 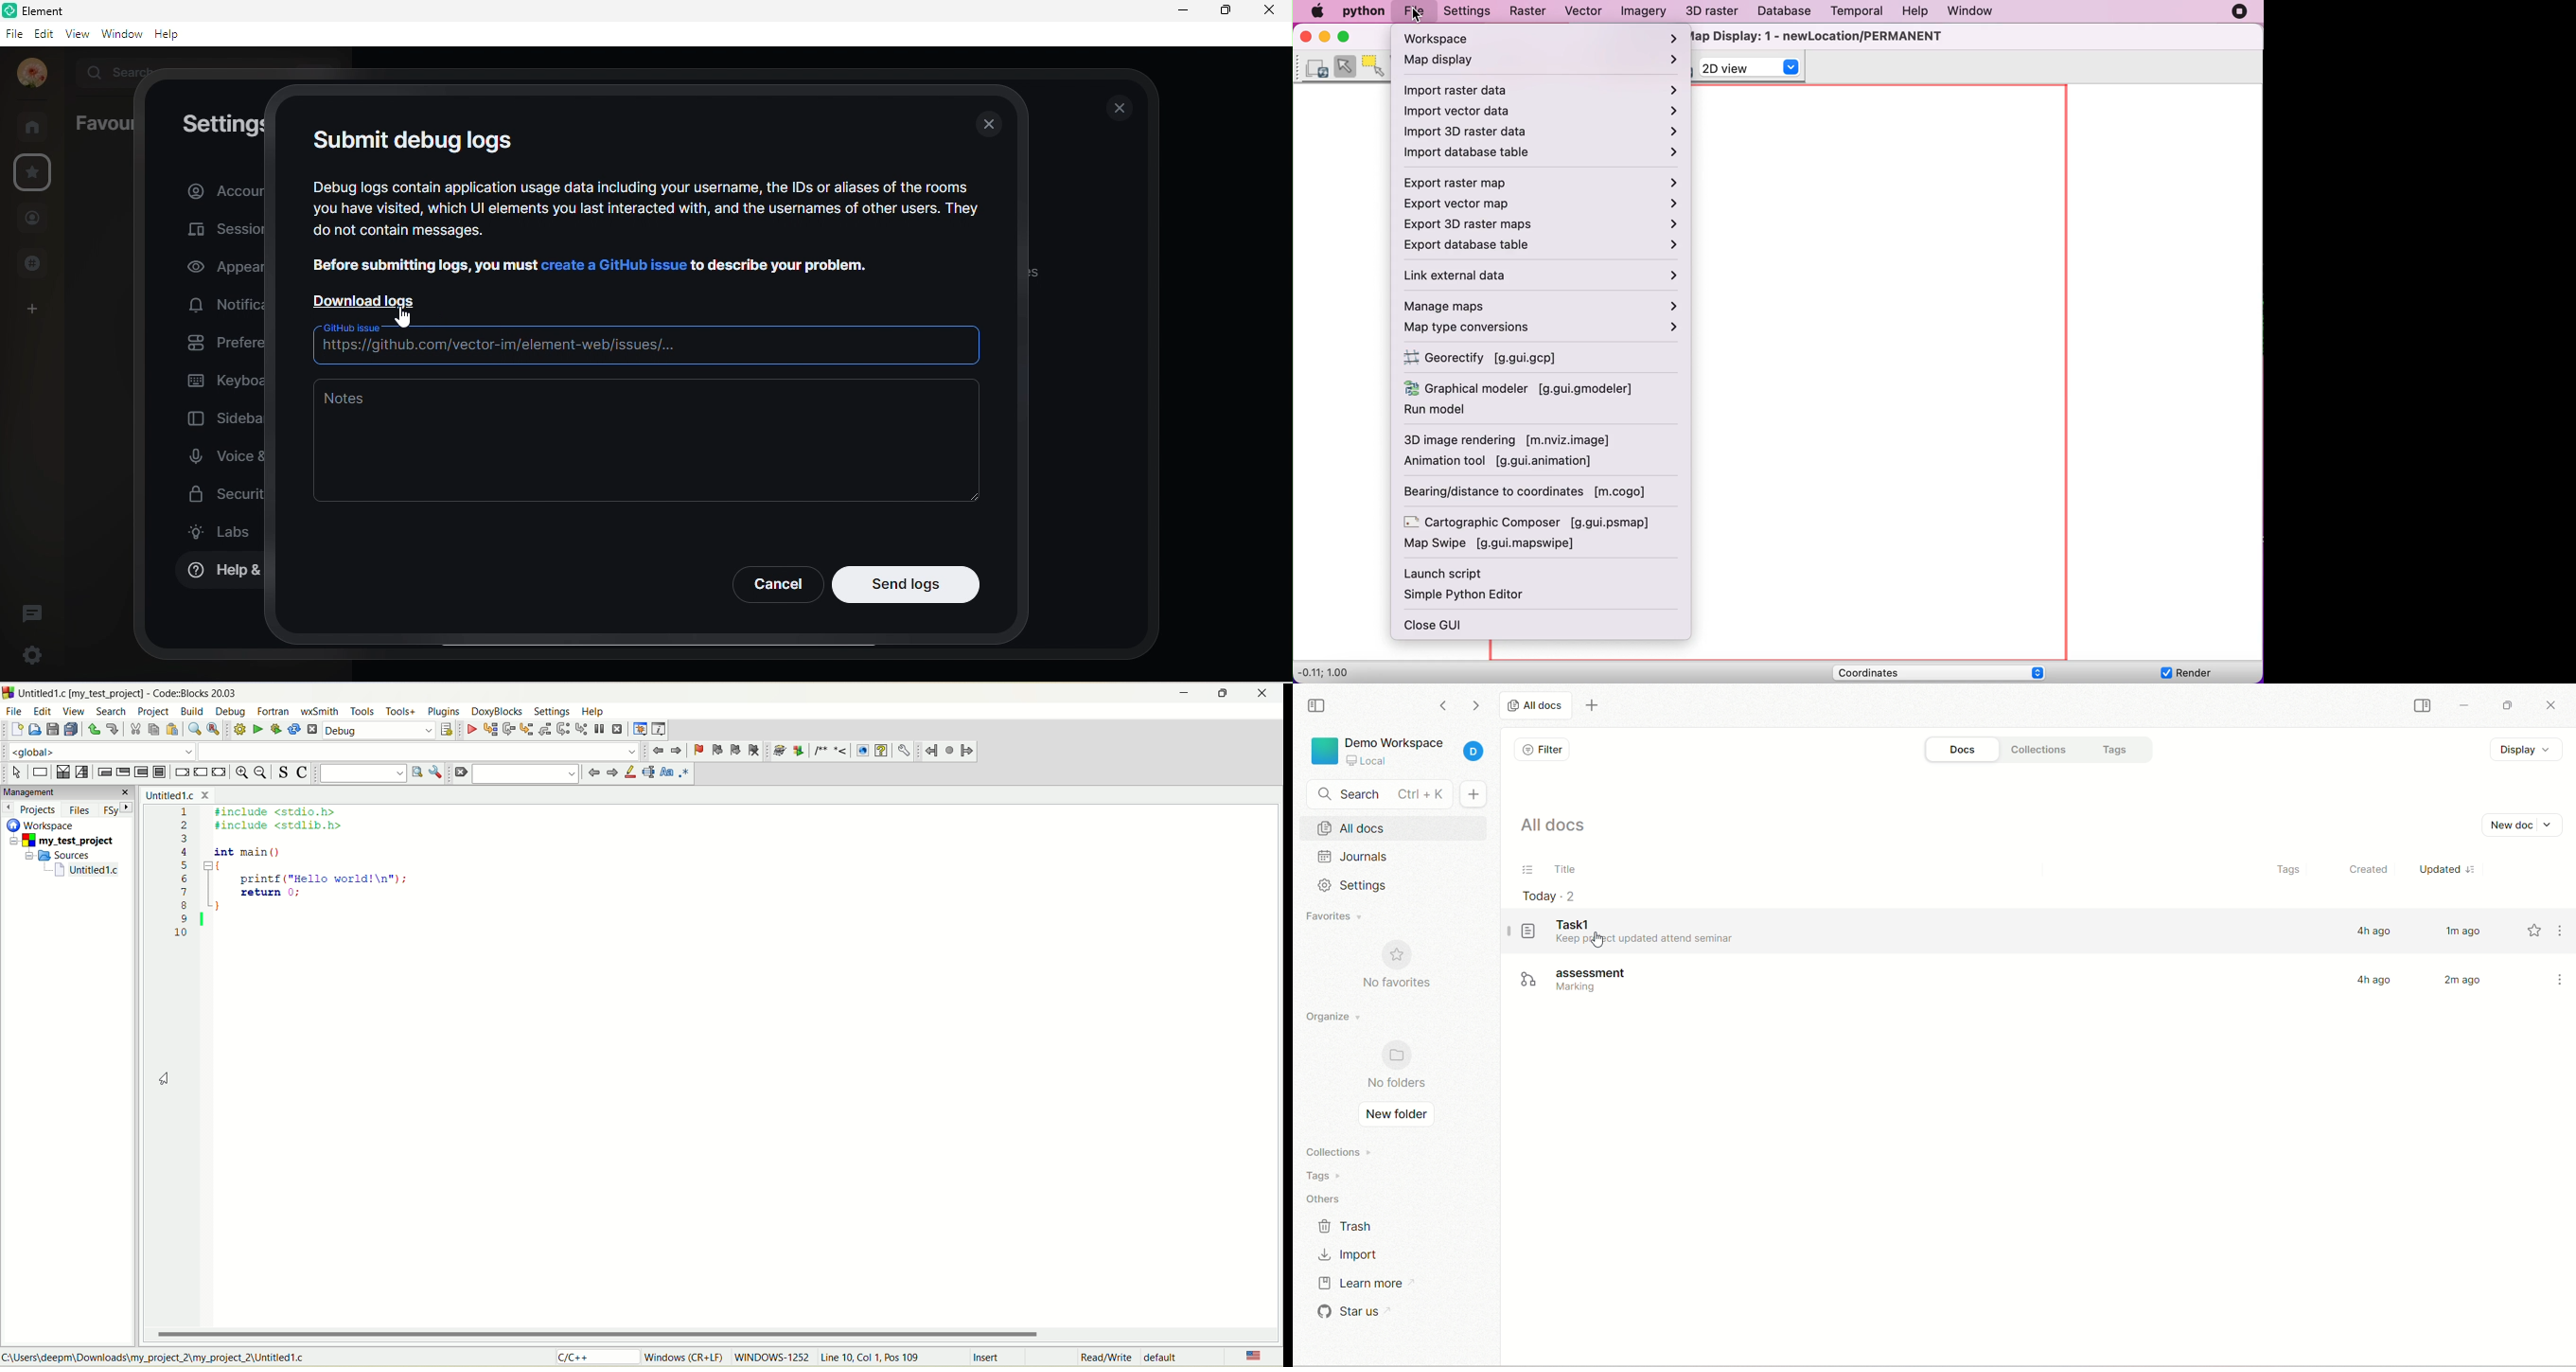 I want to click on match case, so click(x=668, y=772).